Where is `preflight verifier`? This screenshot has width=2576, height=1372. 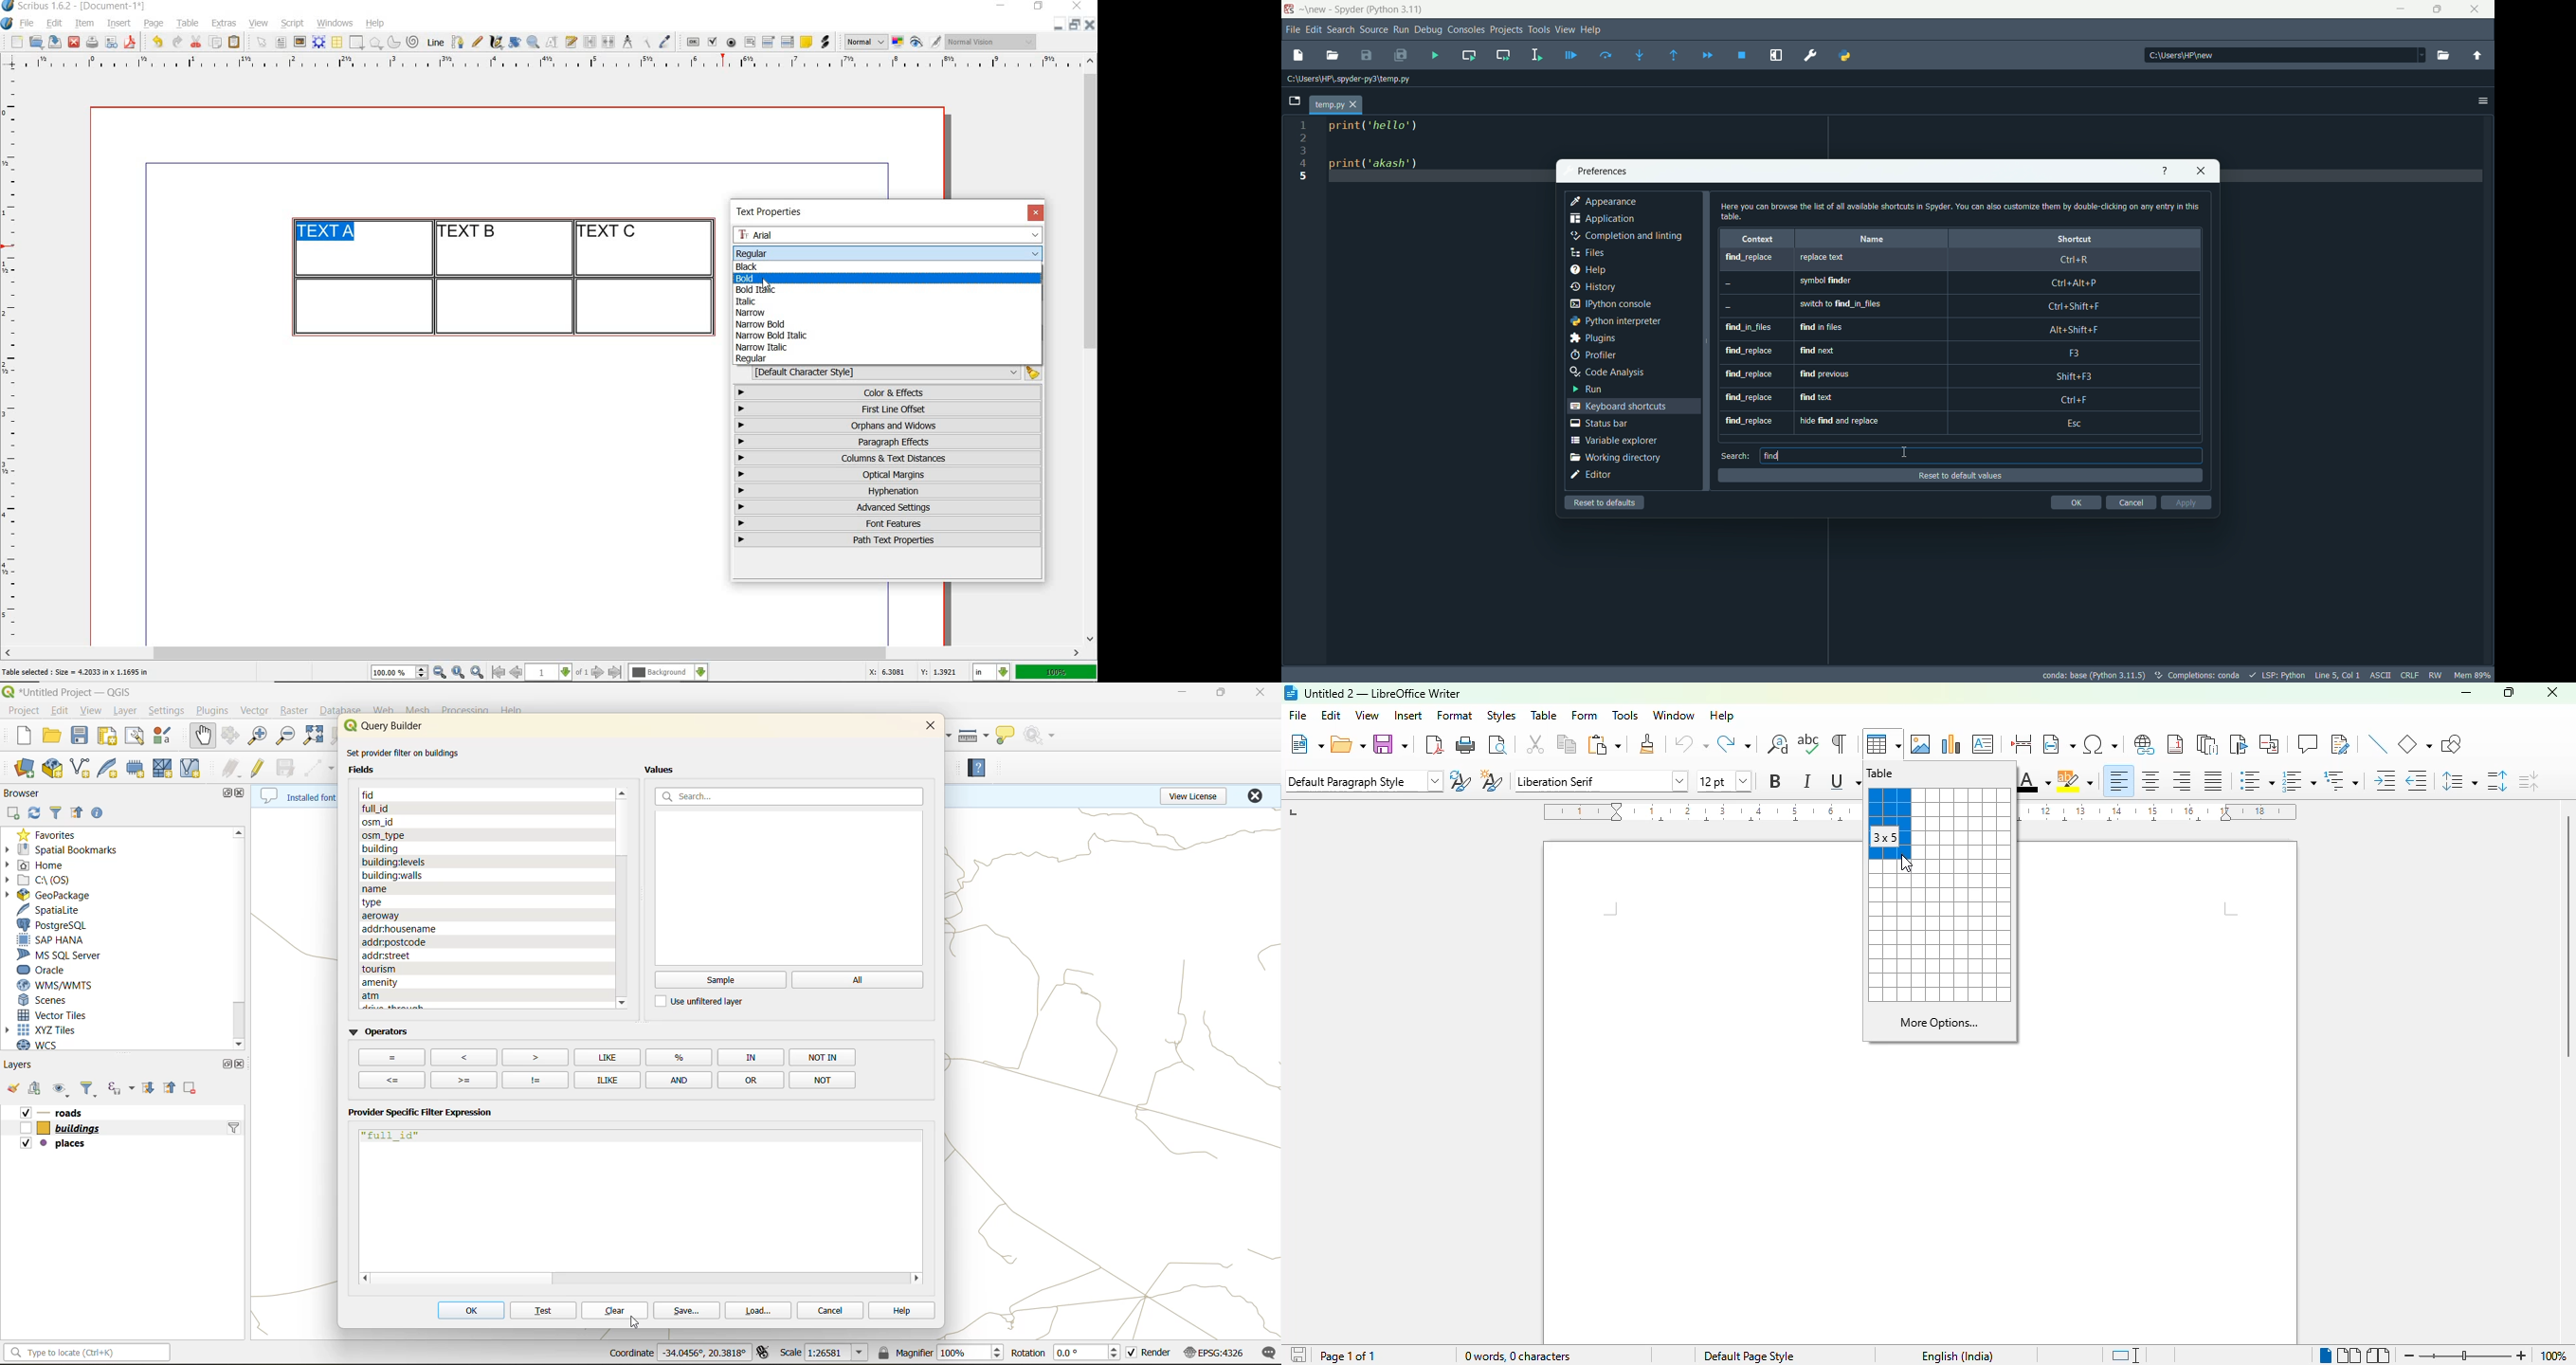 preflight verifier is located at coordinates (112, 43).